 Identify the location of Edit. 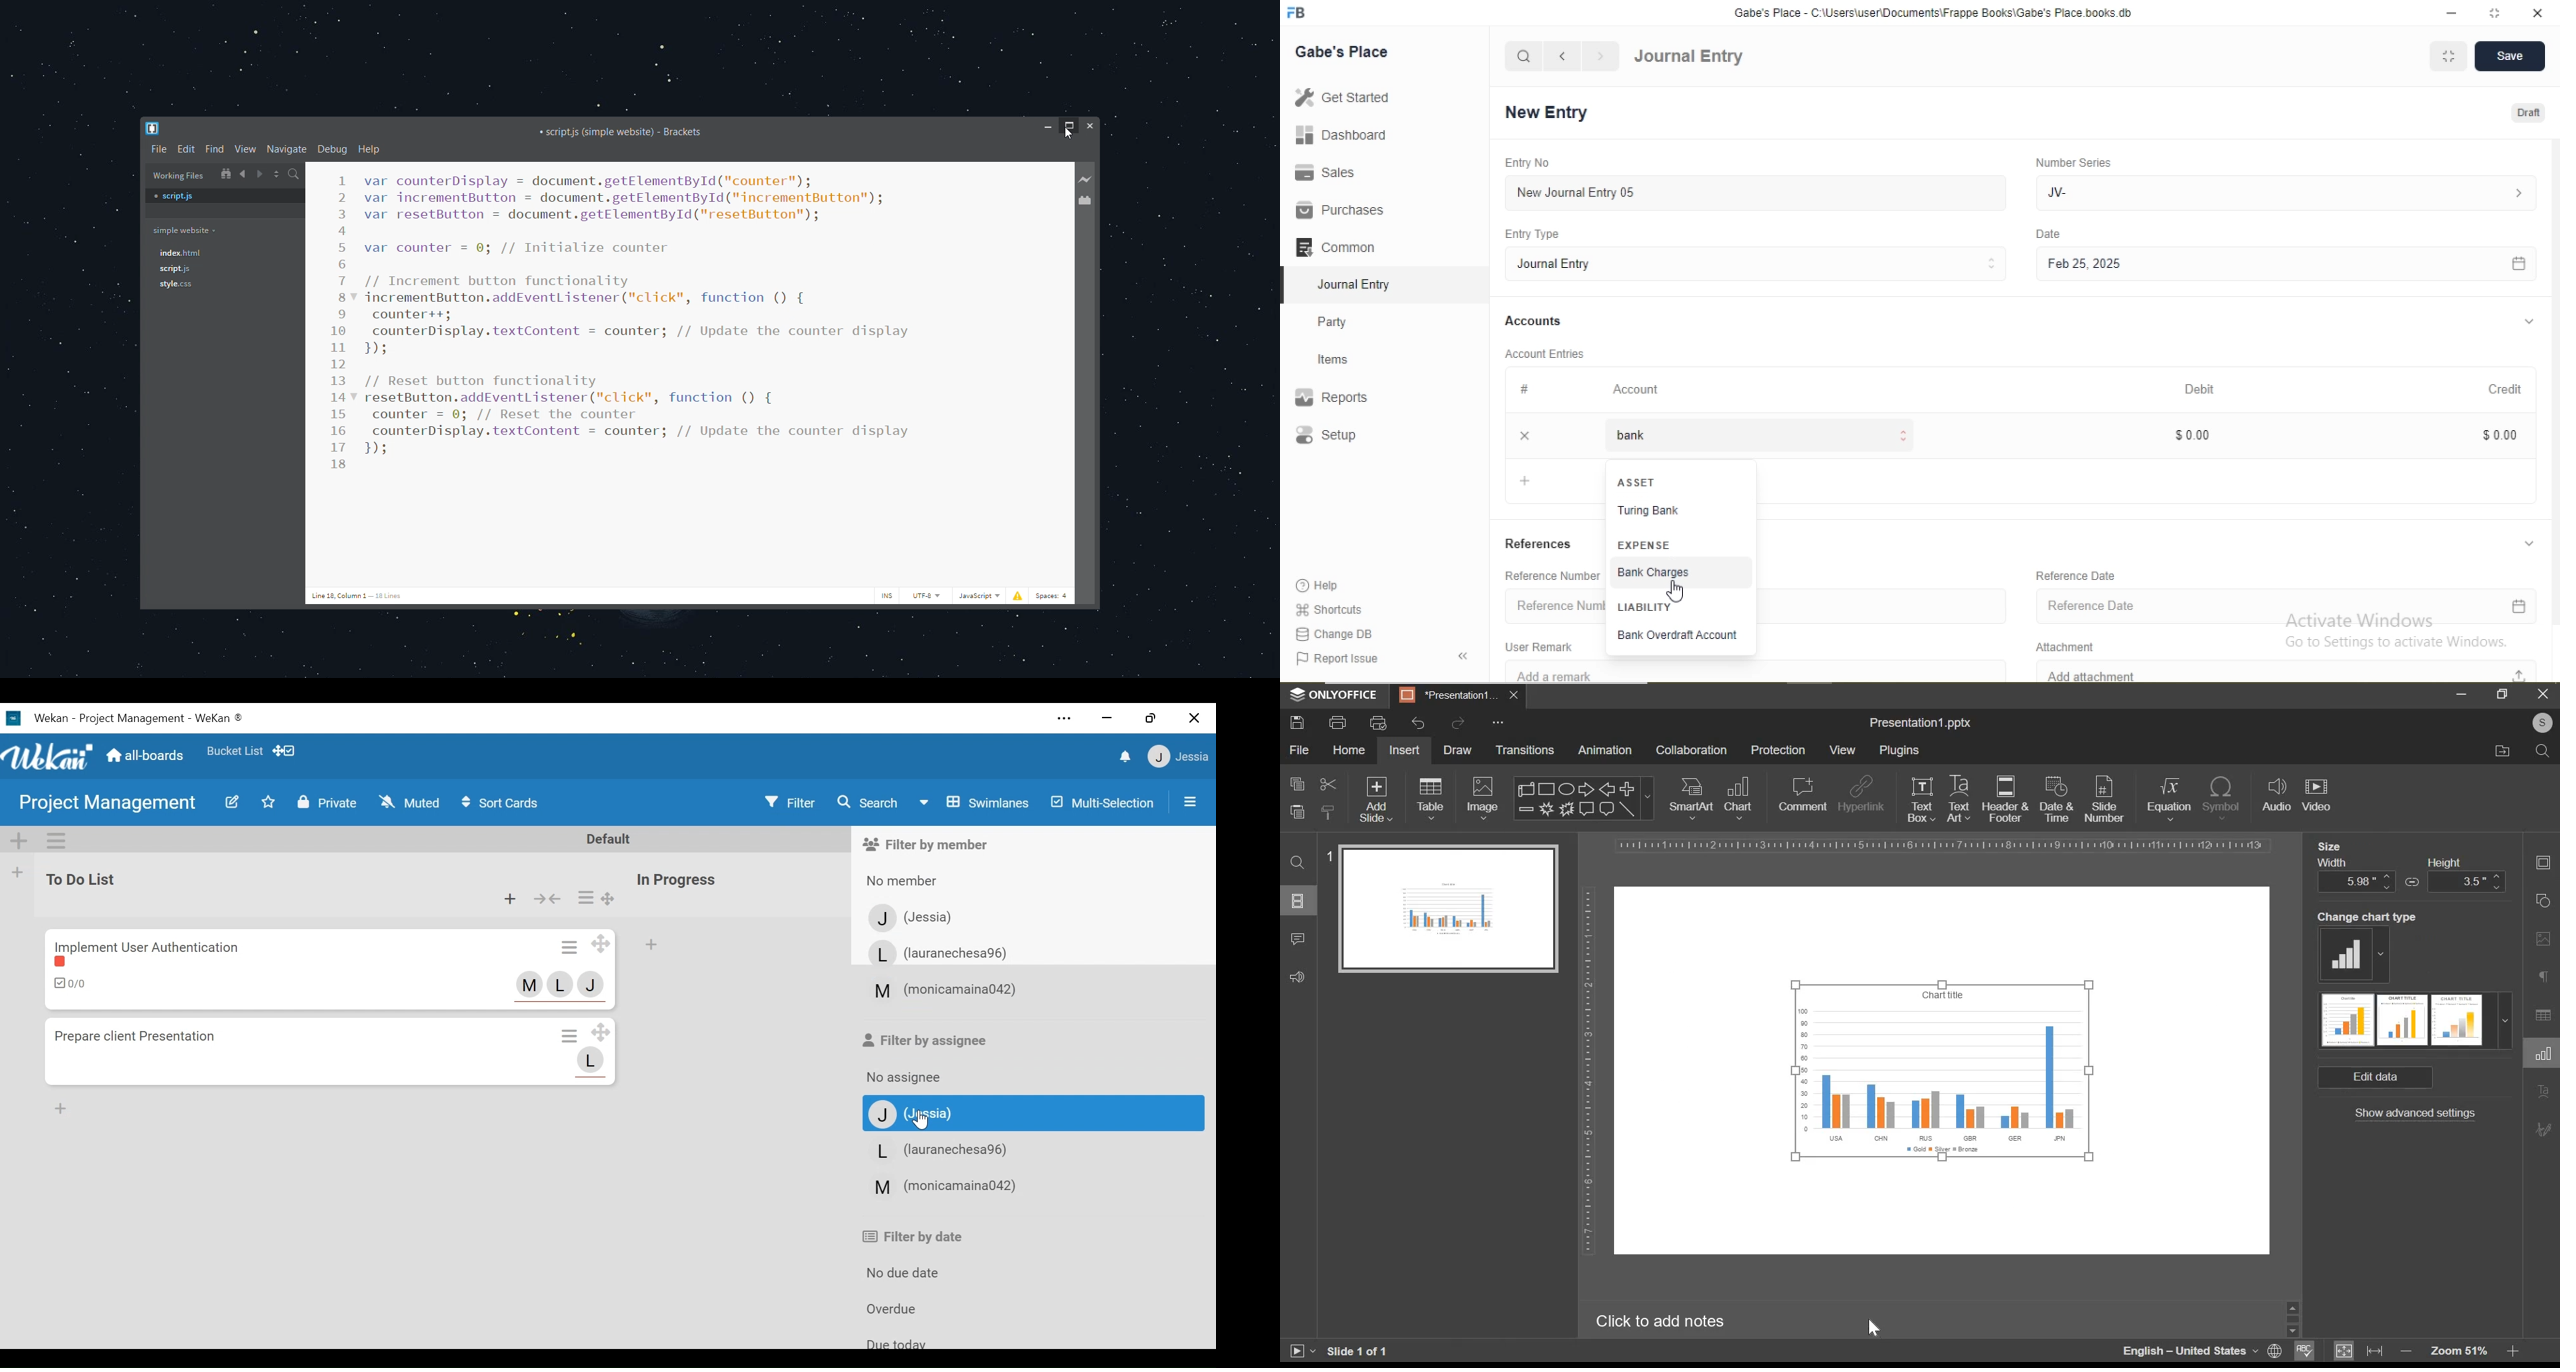
(232, 801).